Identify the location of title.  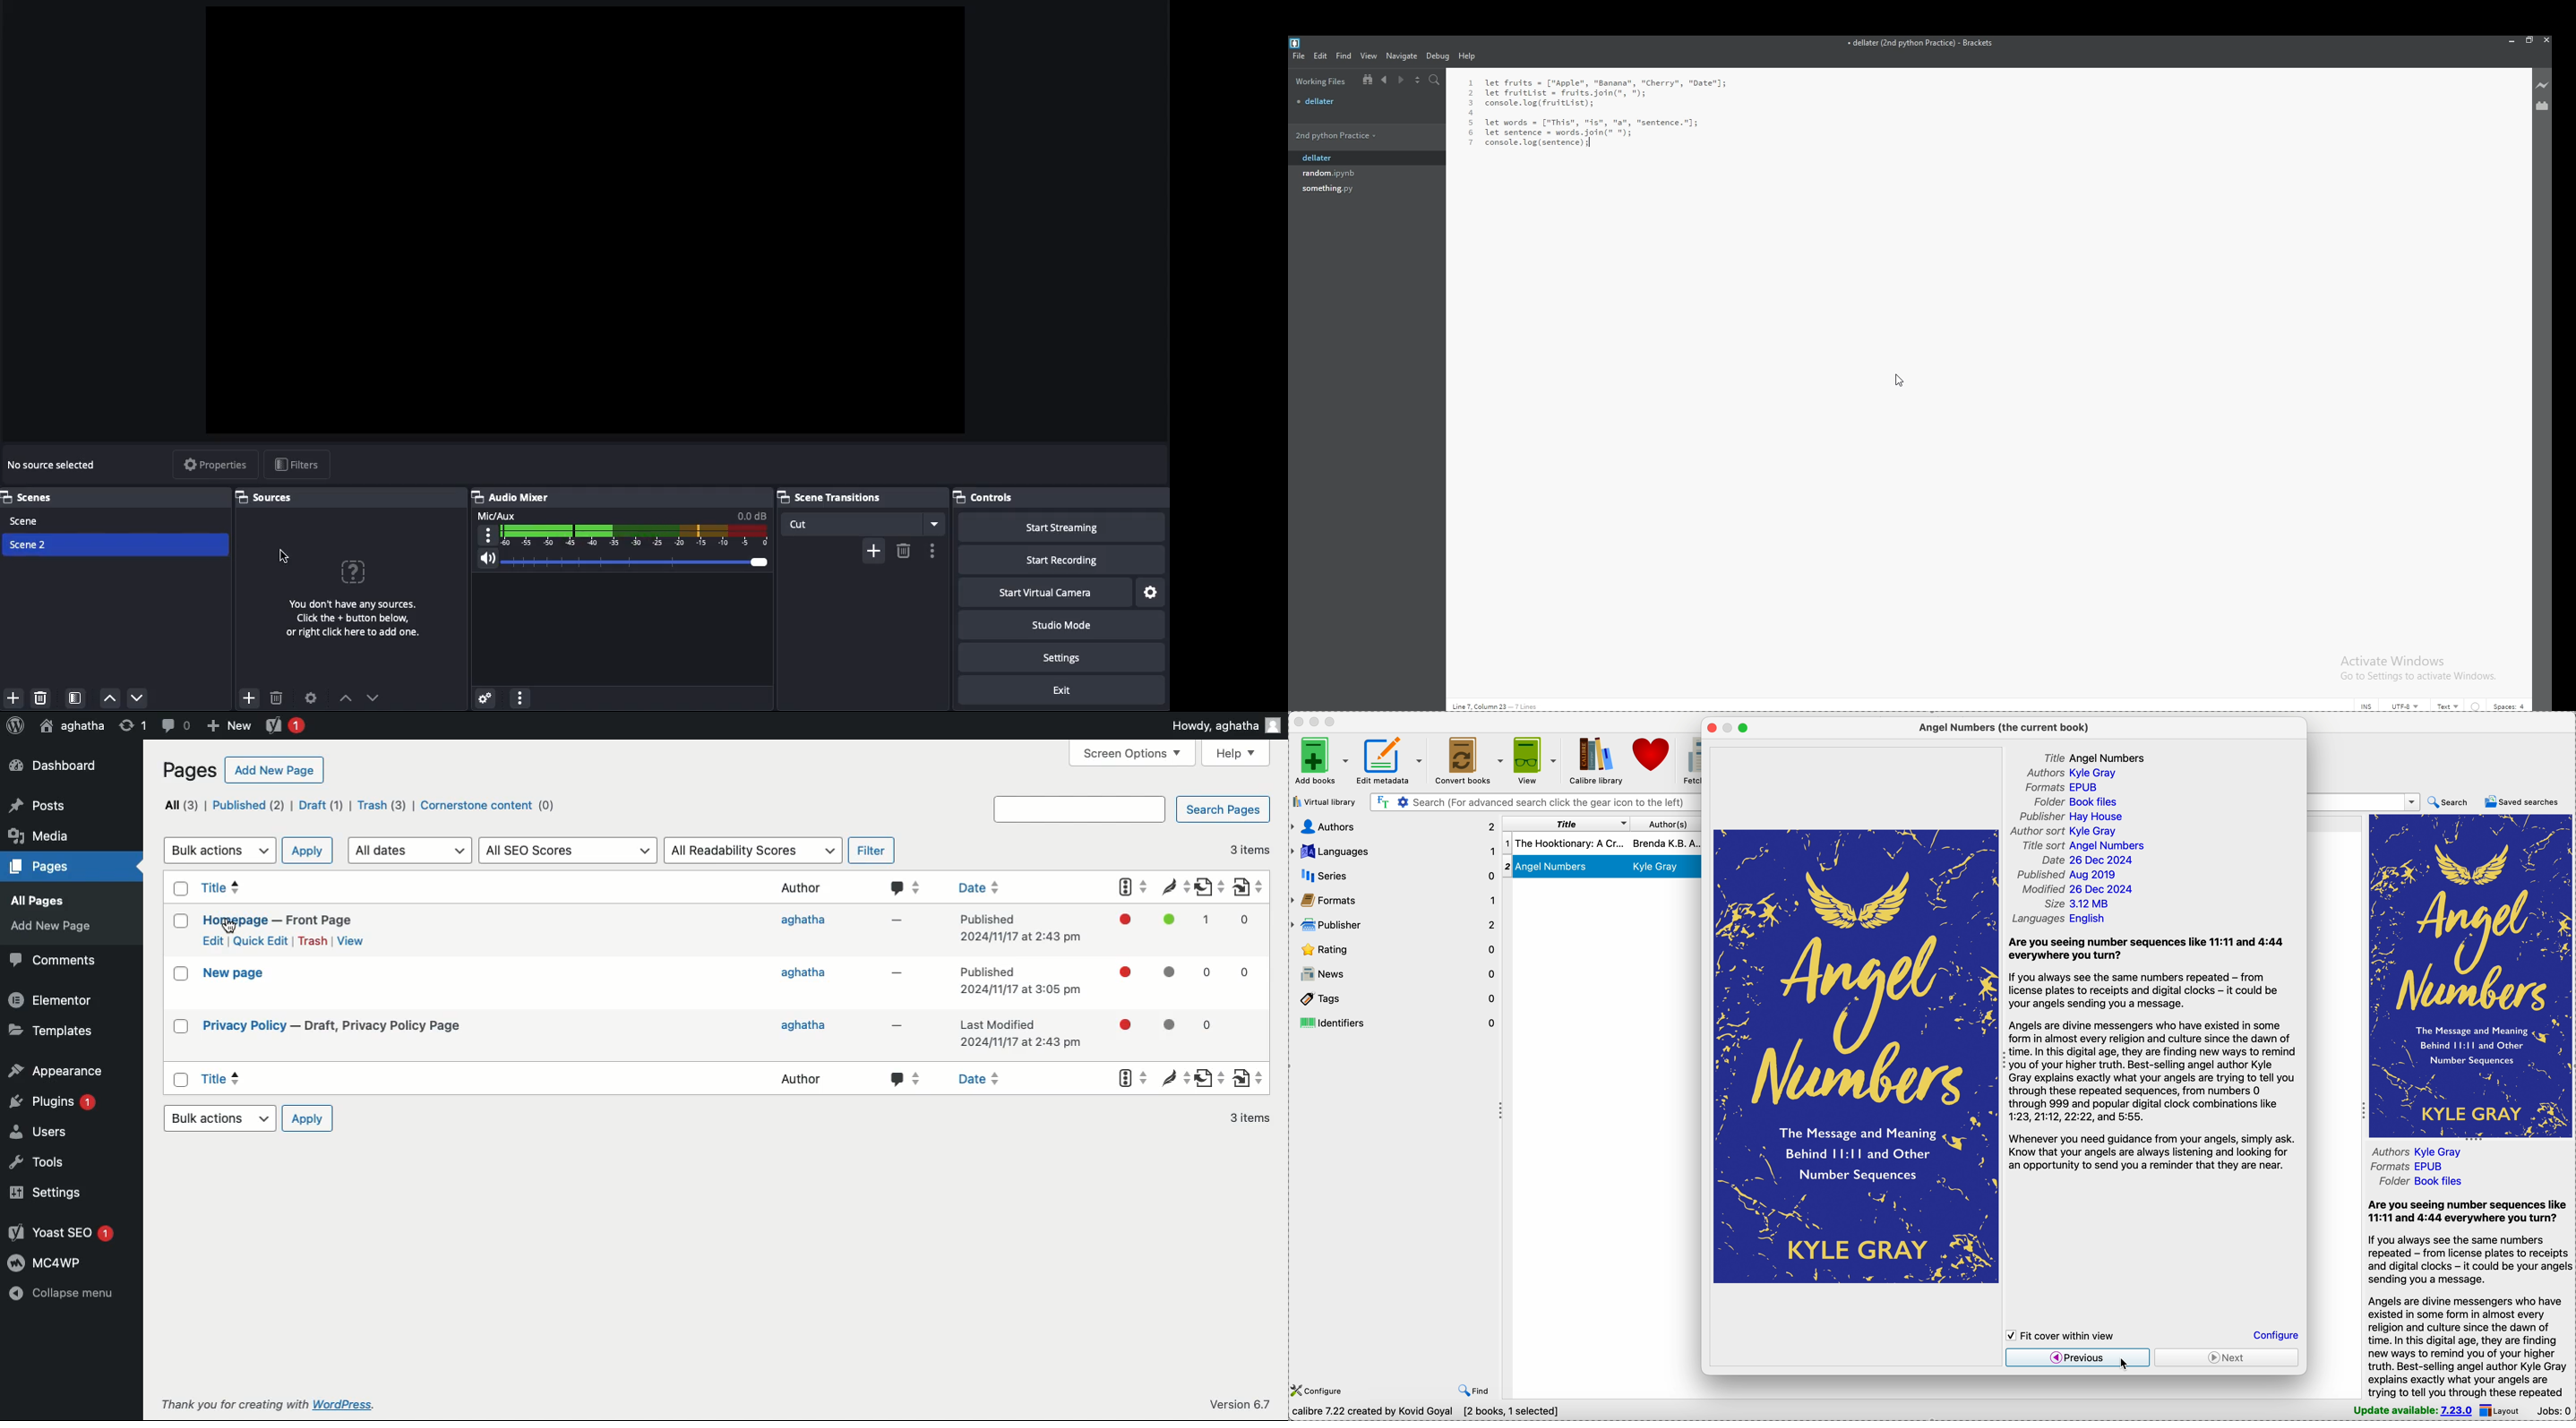
(1568, 823).